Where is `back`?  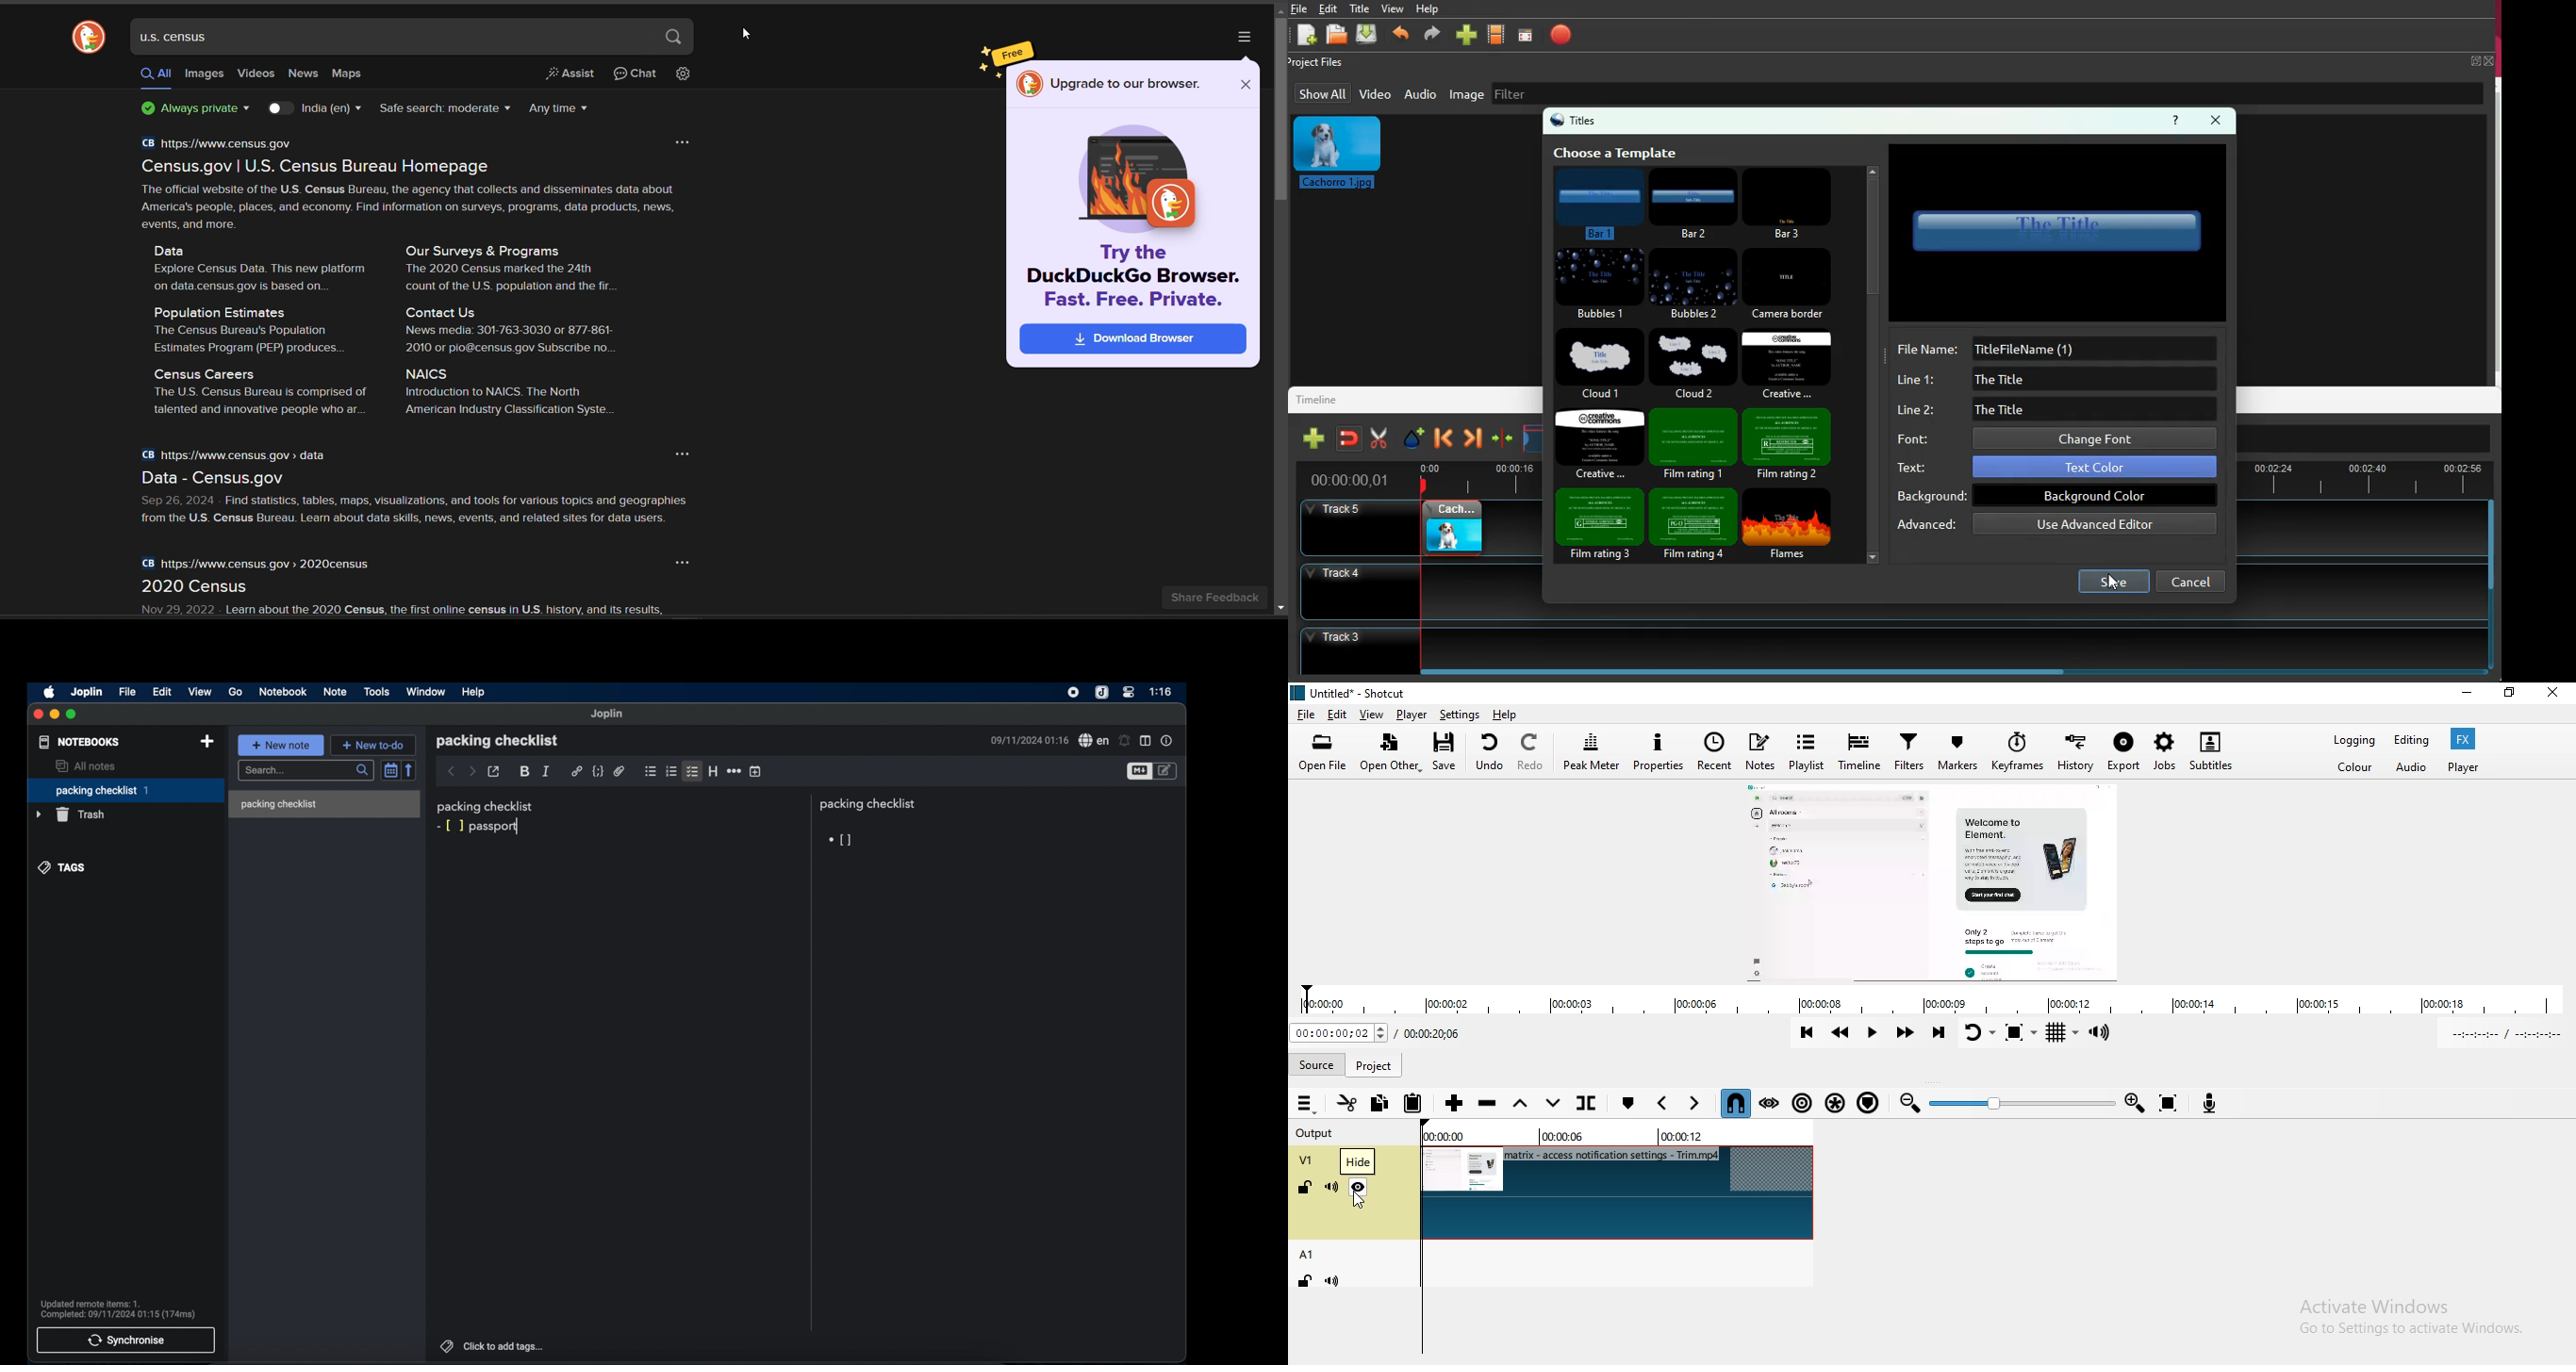
back is located at coordinates (451, 772).